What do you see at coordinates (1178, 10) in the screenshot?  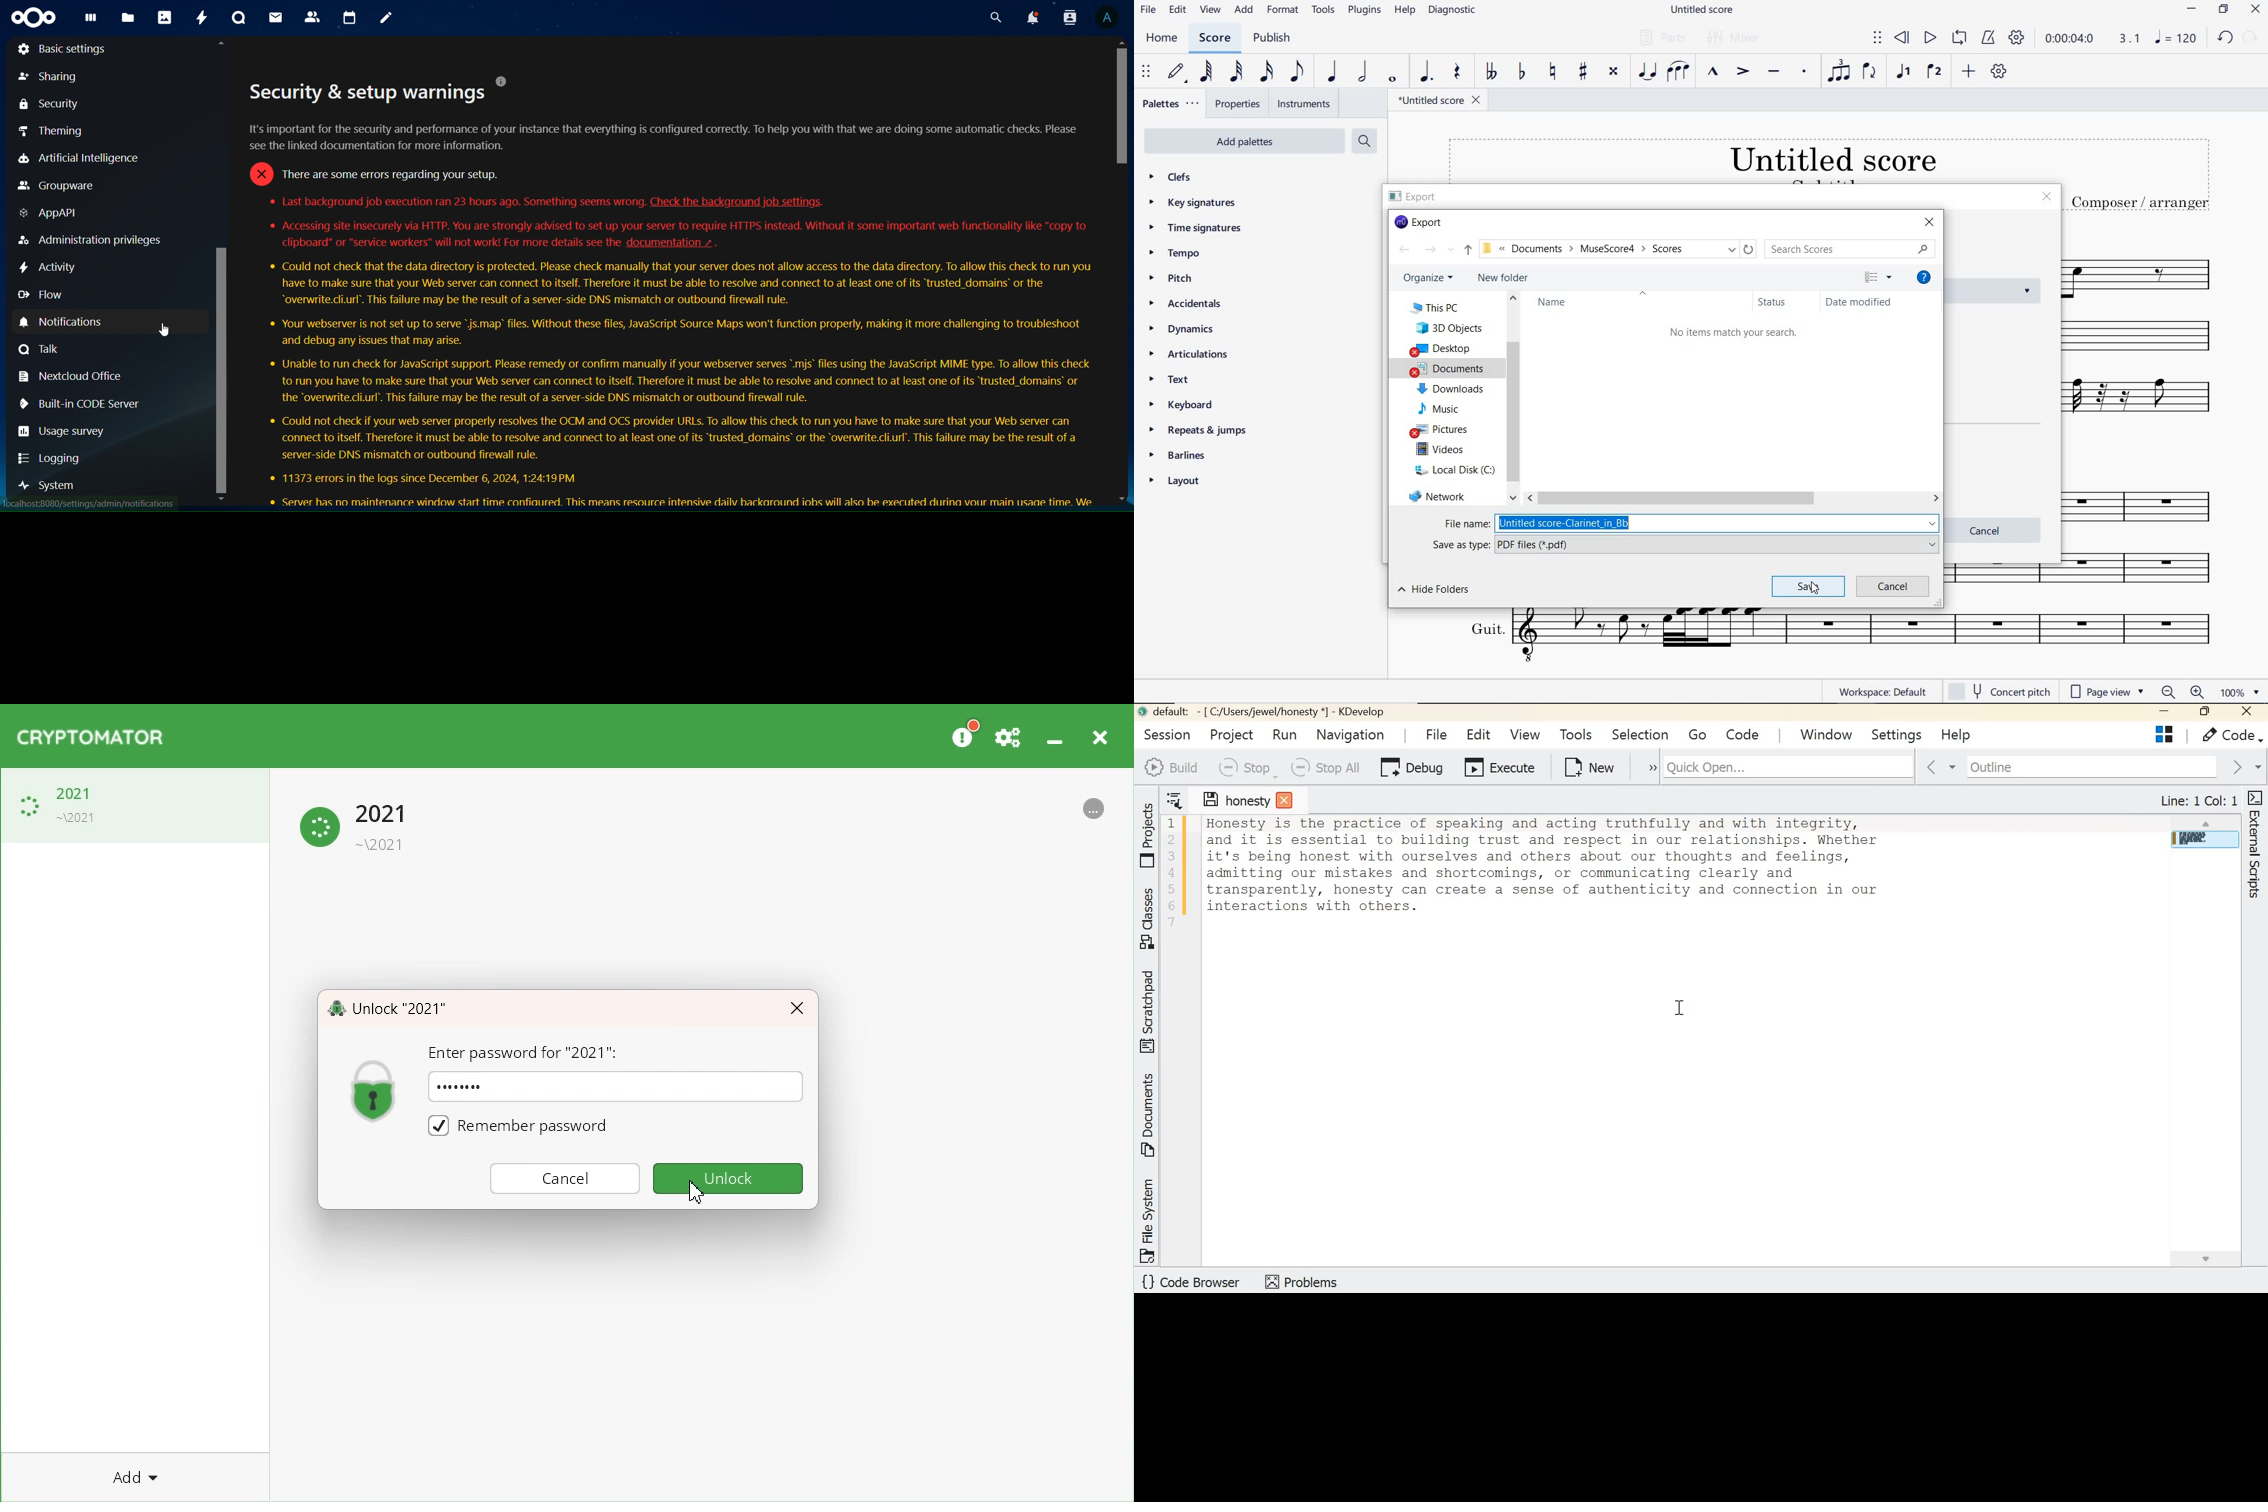 I see `EDIT` at bounding box center [1178, 10].